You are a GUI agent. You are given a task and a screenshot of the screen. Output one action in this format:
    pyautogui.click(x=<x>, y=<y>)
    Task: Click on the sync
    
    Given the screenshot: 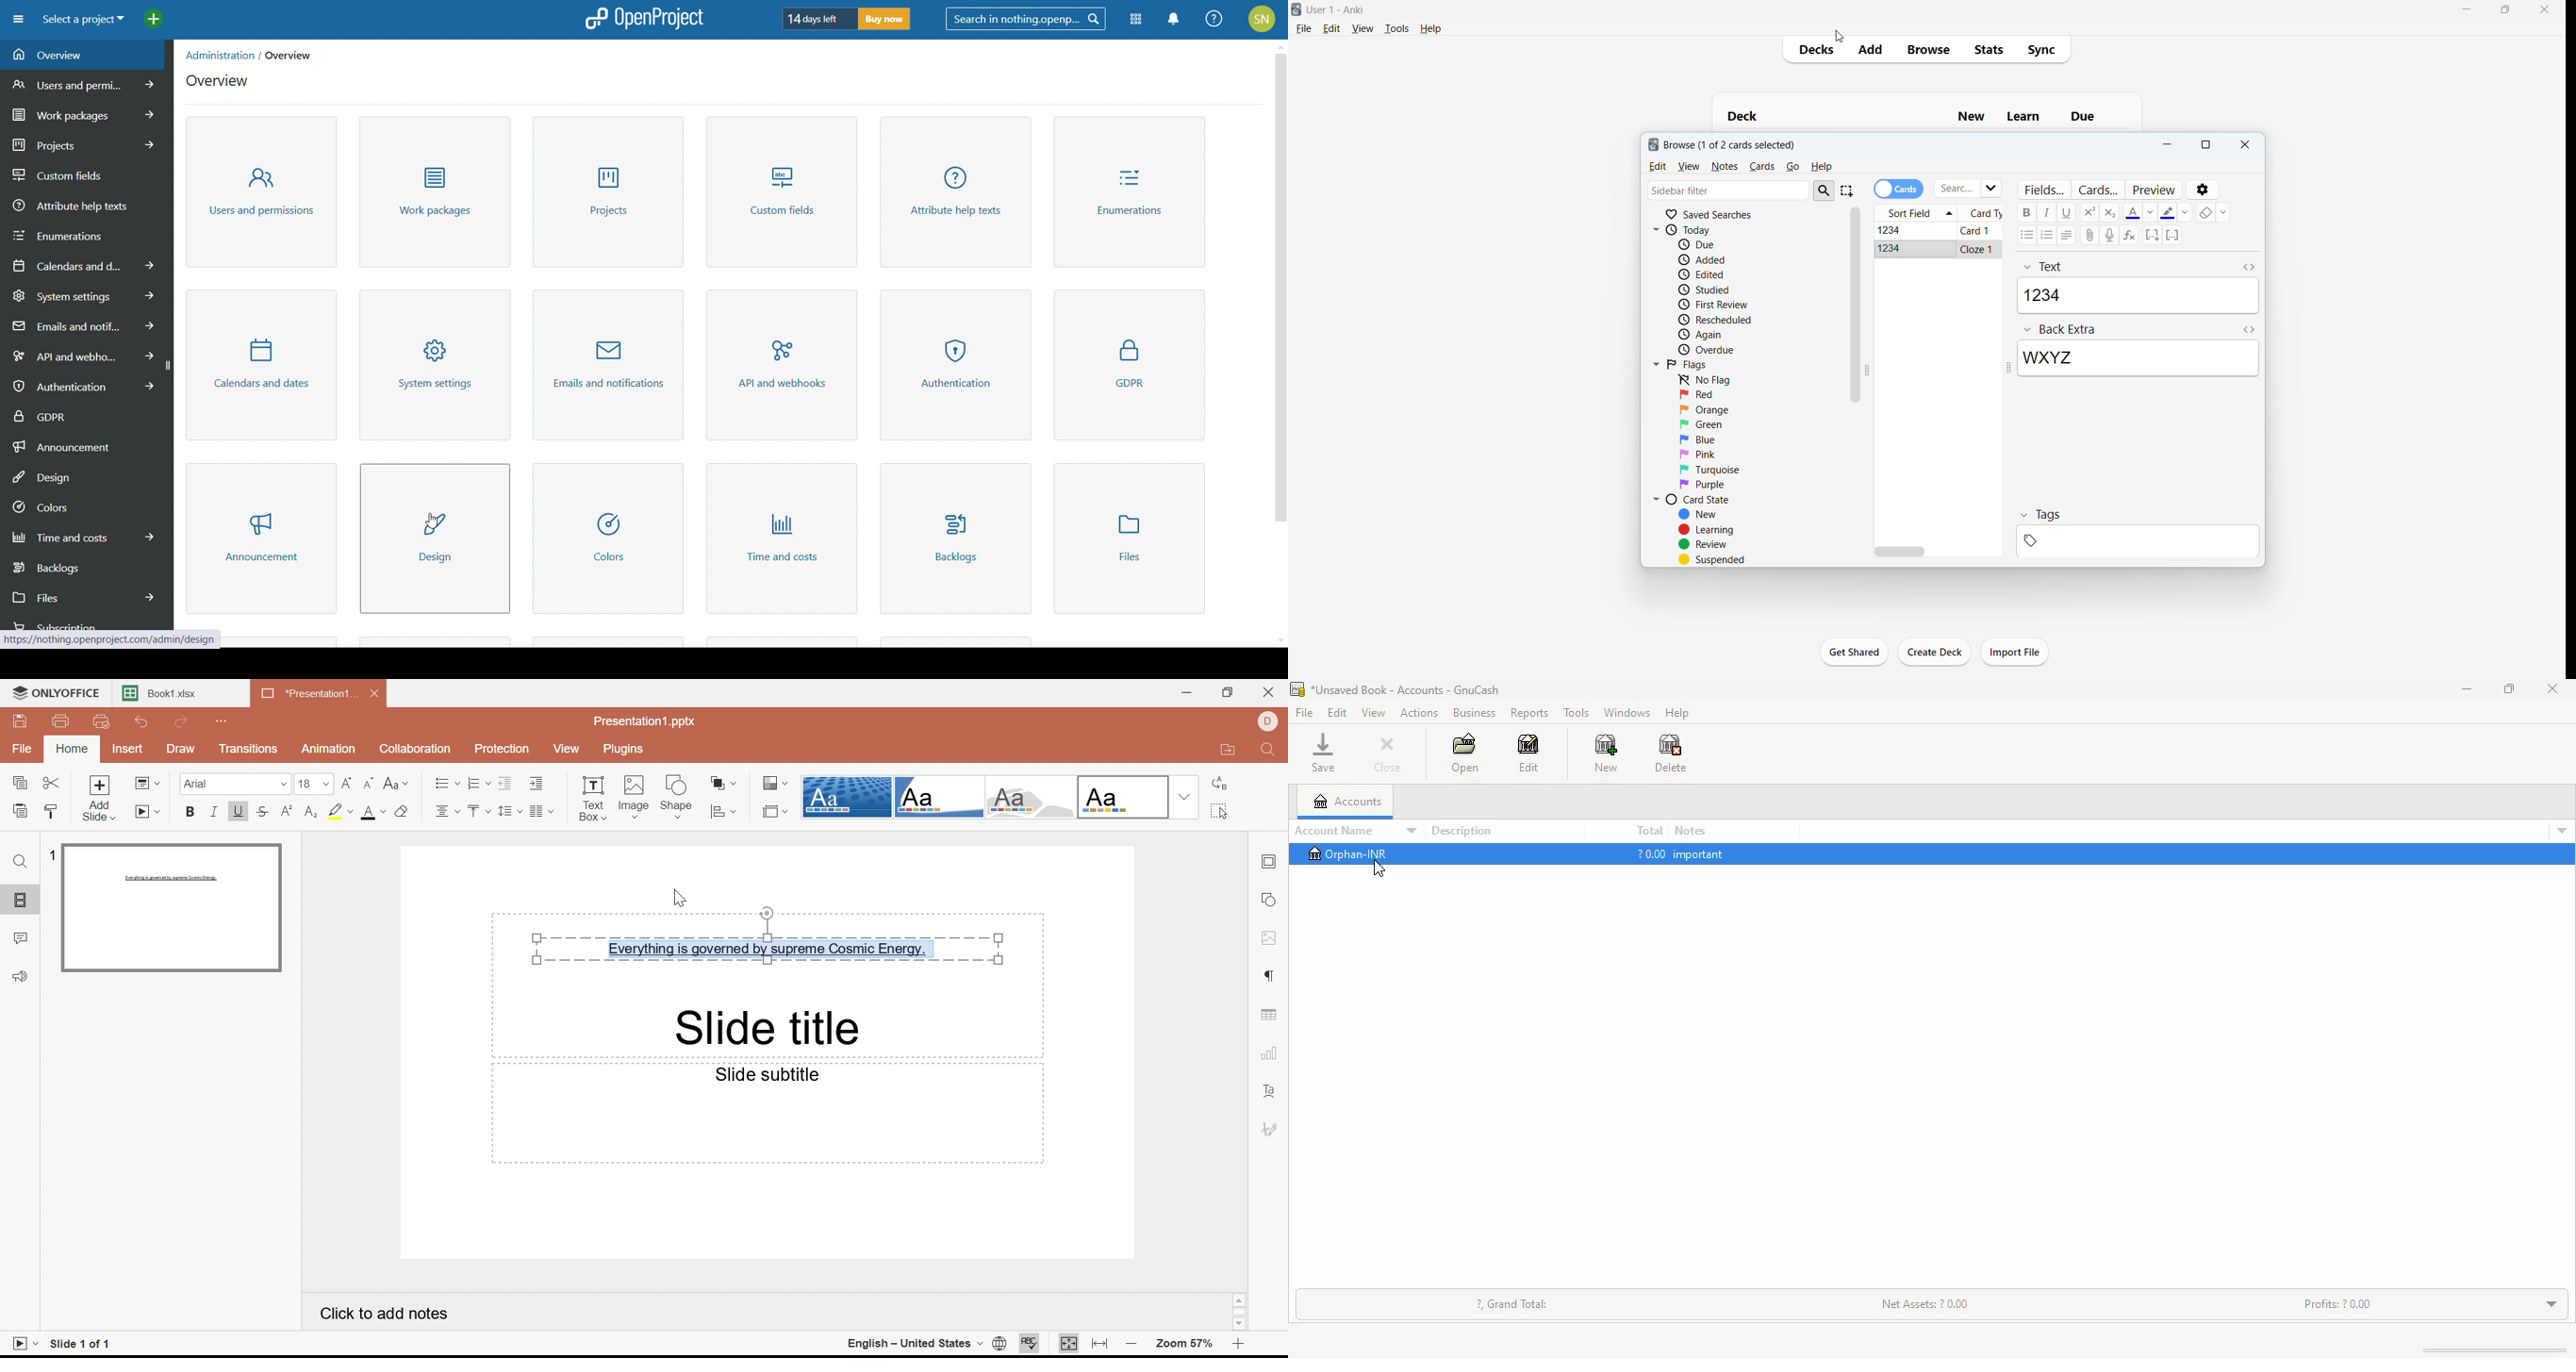 What is the action you would take?
    pyautogui.click(x=2043, y=51)
    